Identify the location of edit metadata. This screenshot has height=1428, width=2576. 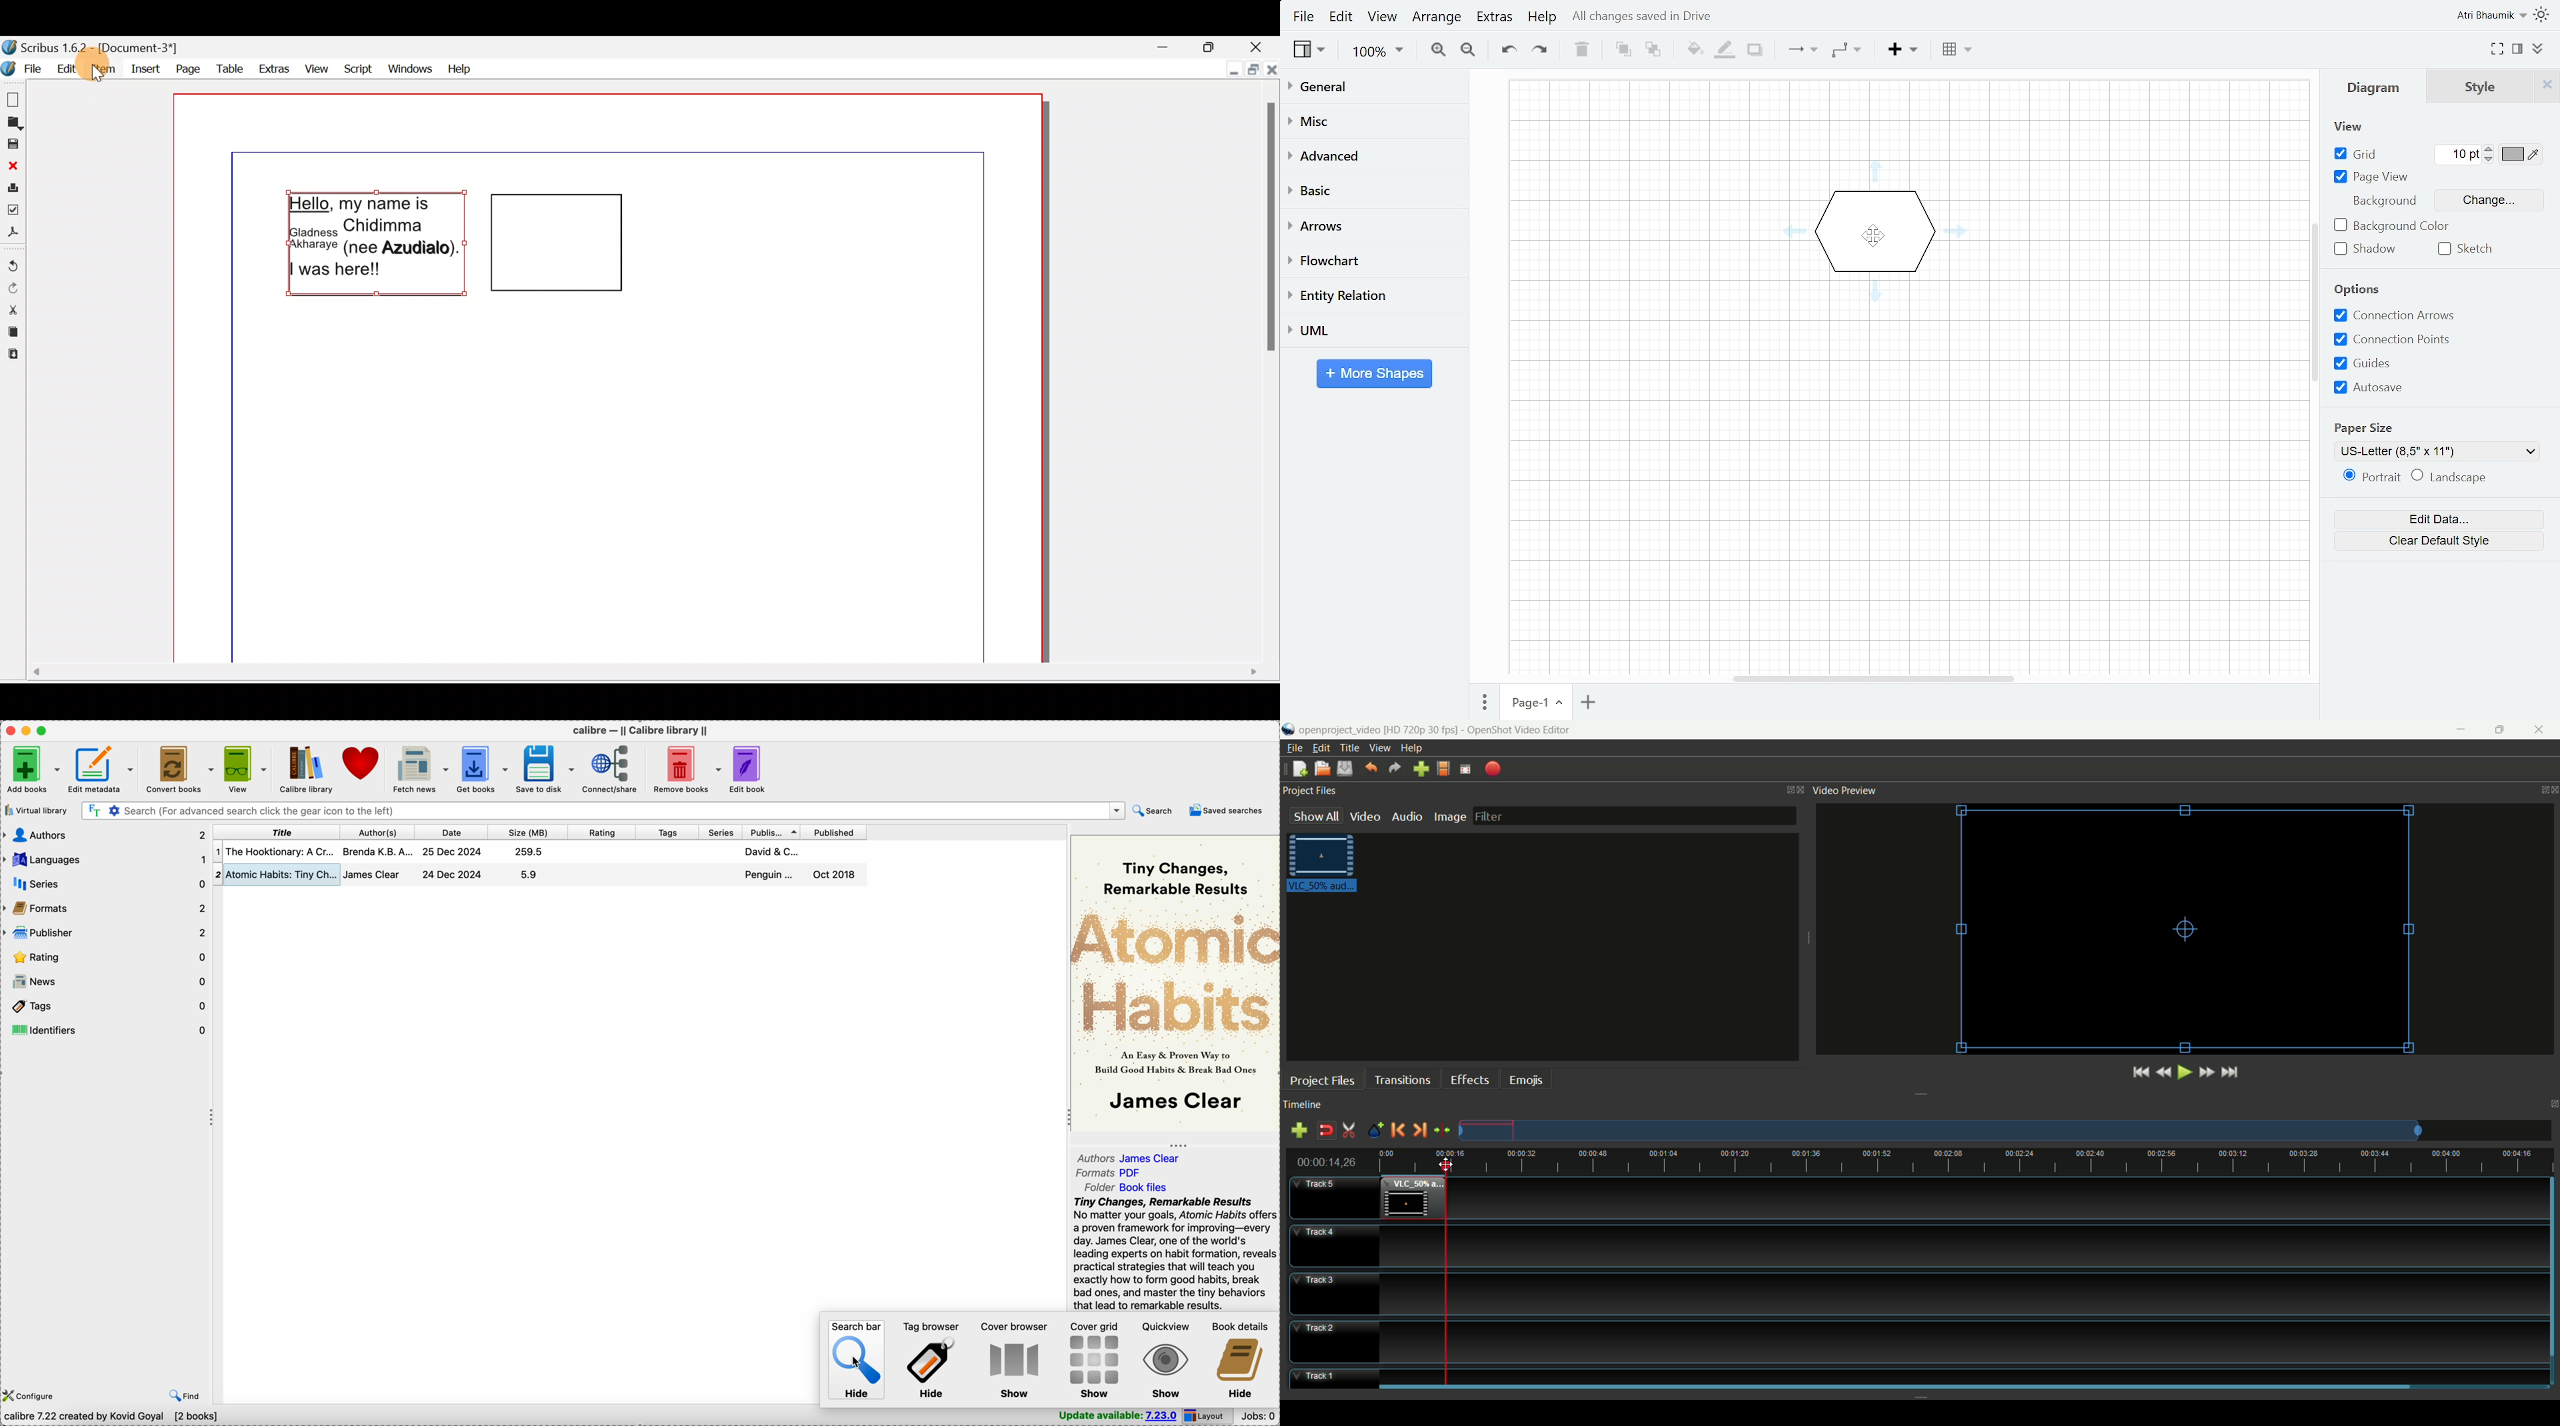
(103, 768).